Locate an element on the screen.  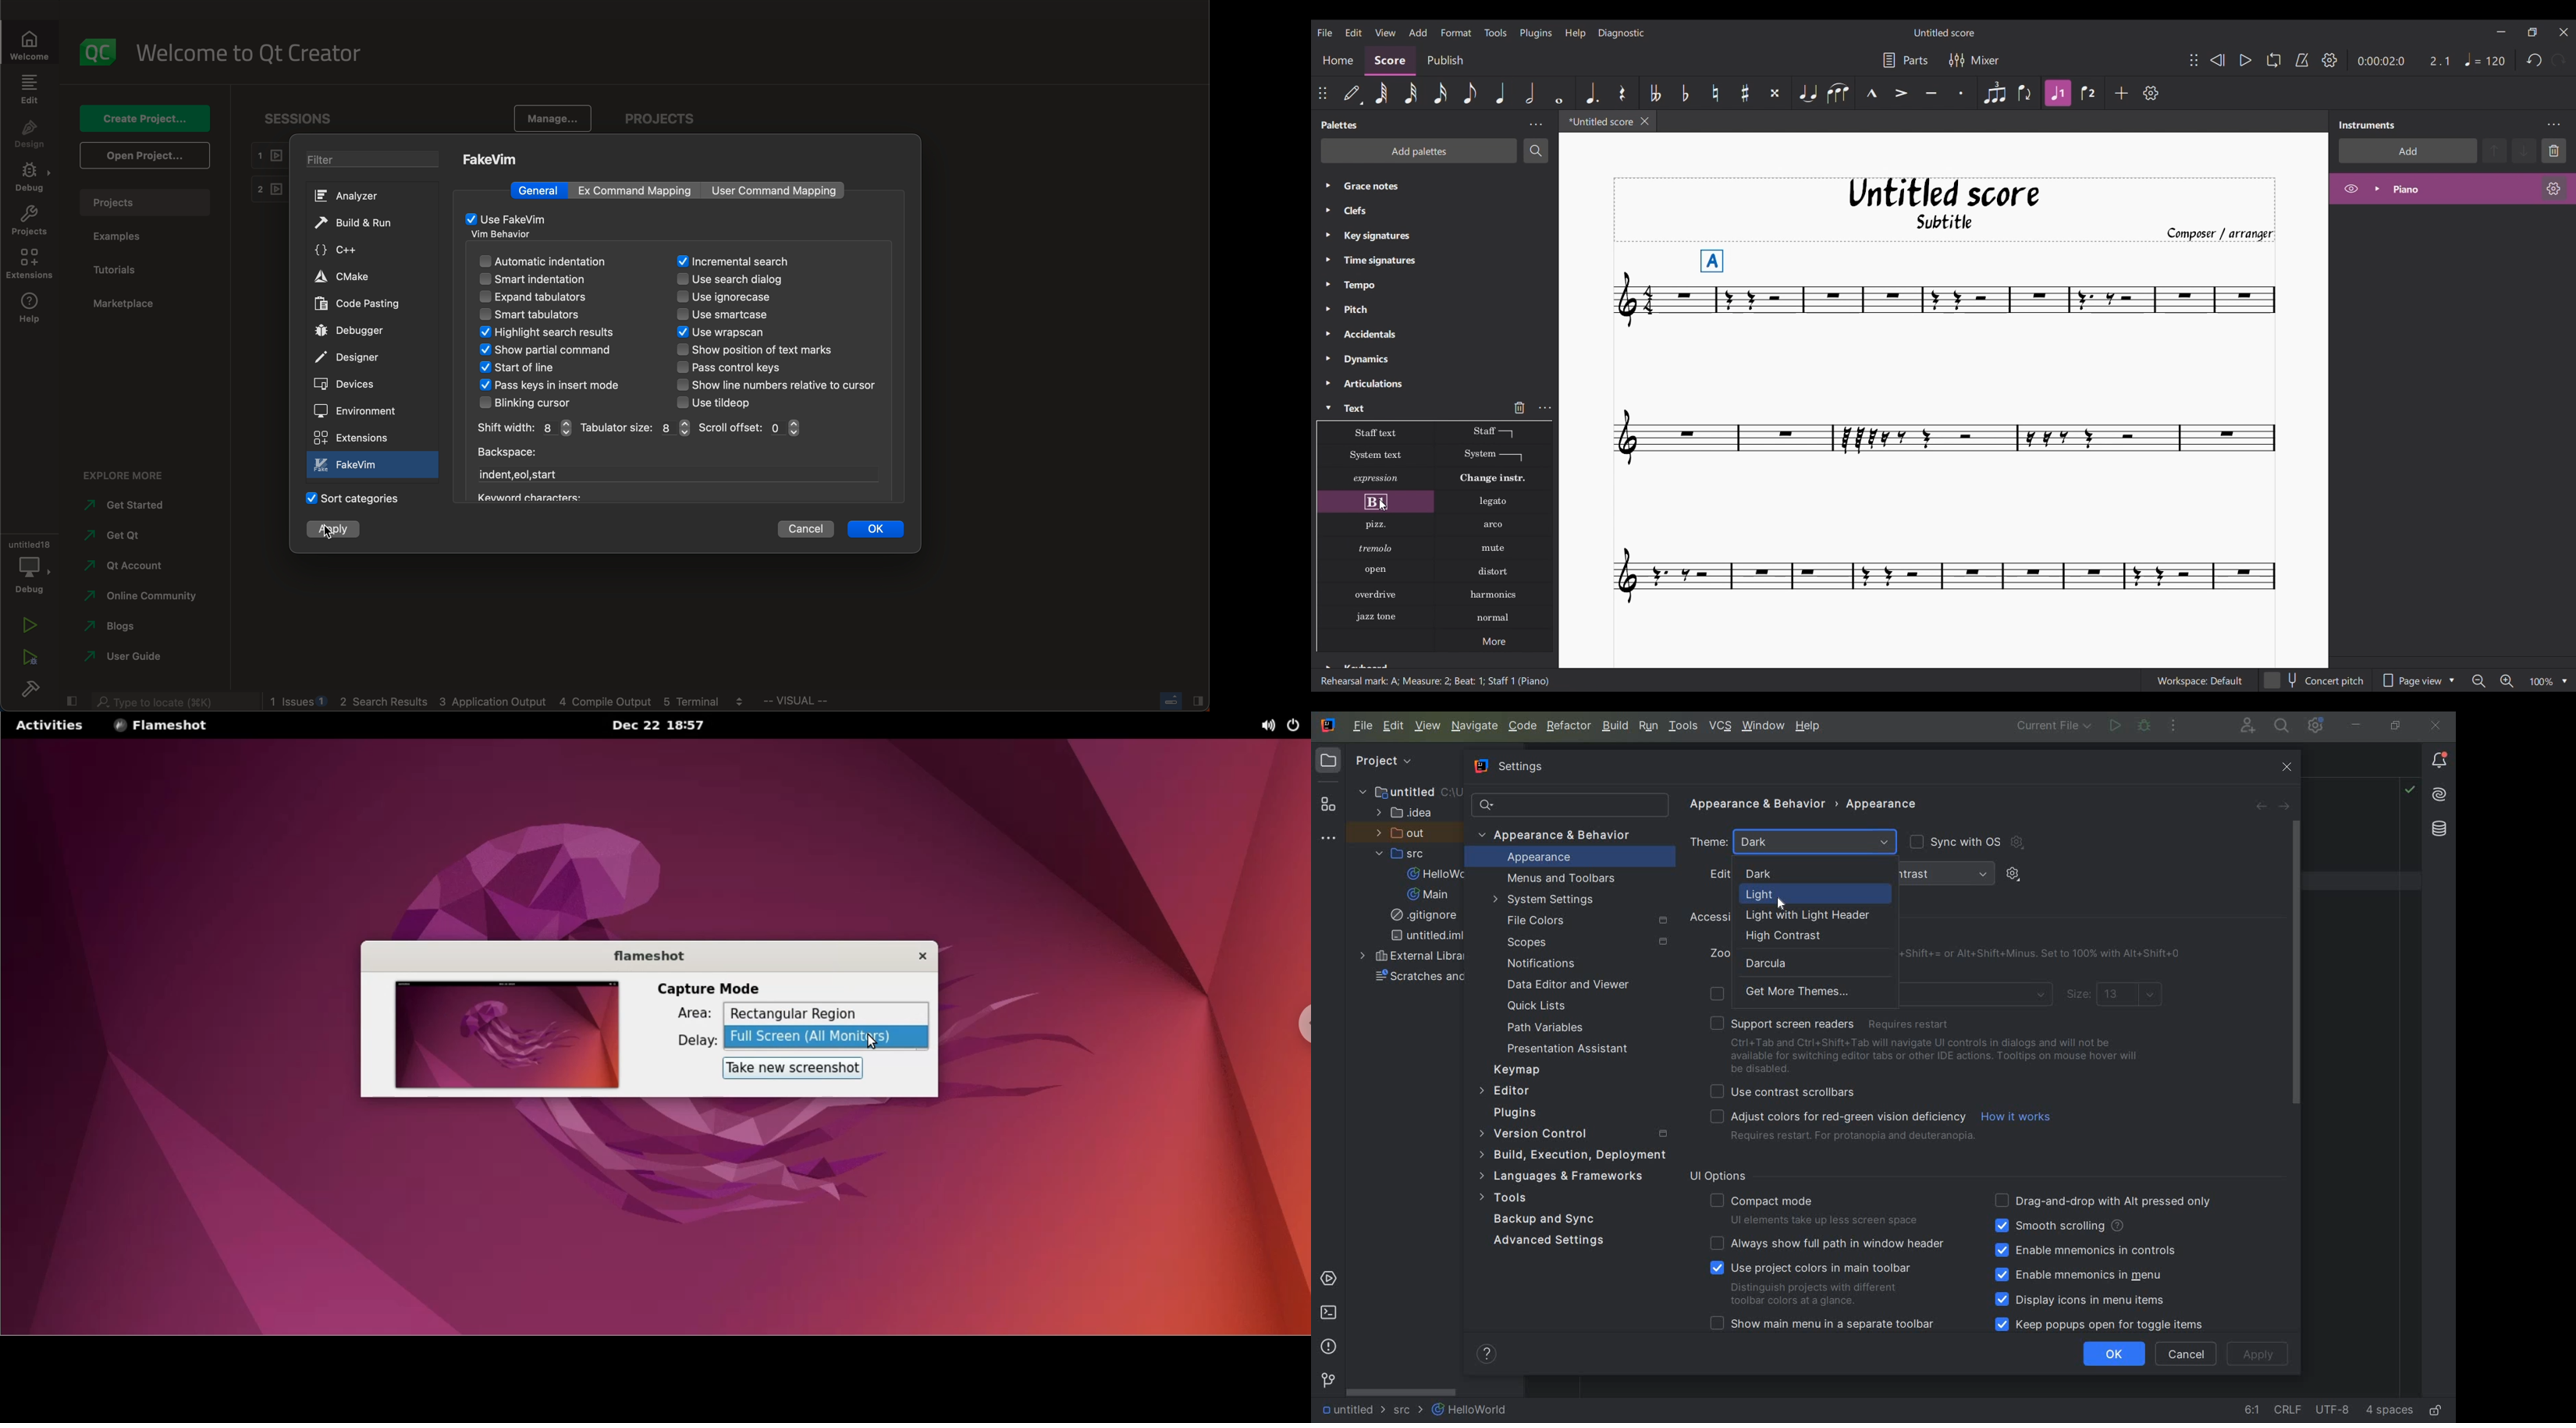
EDITOR is located at coordinates (1507, 1092).